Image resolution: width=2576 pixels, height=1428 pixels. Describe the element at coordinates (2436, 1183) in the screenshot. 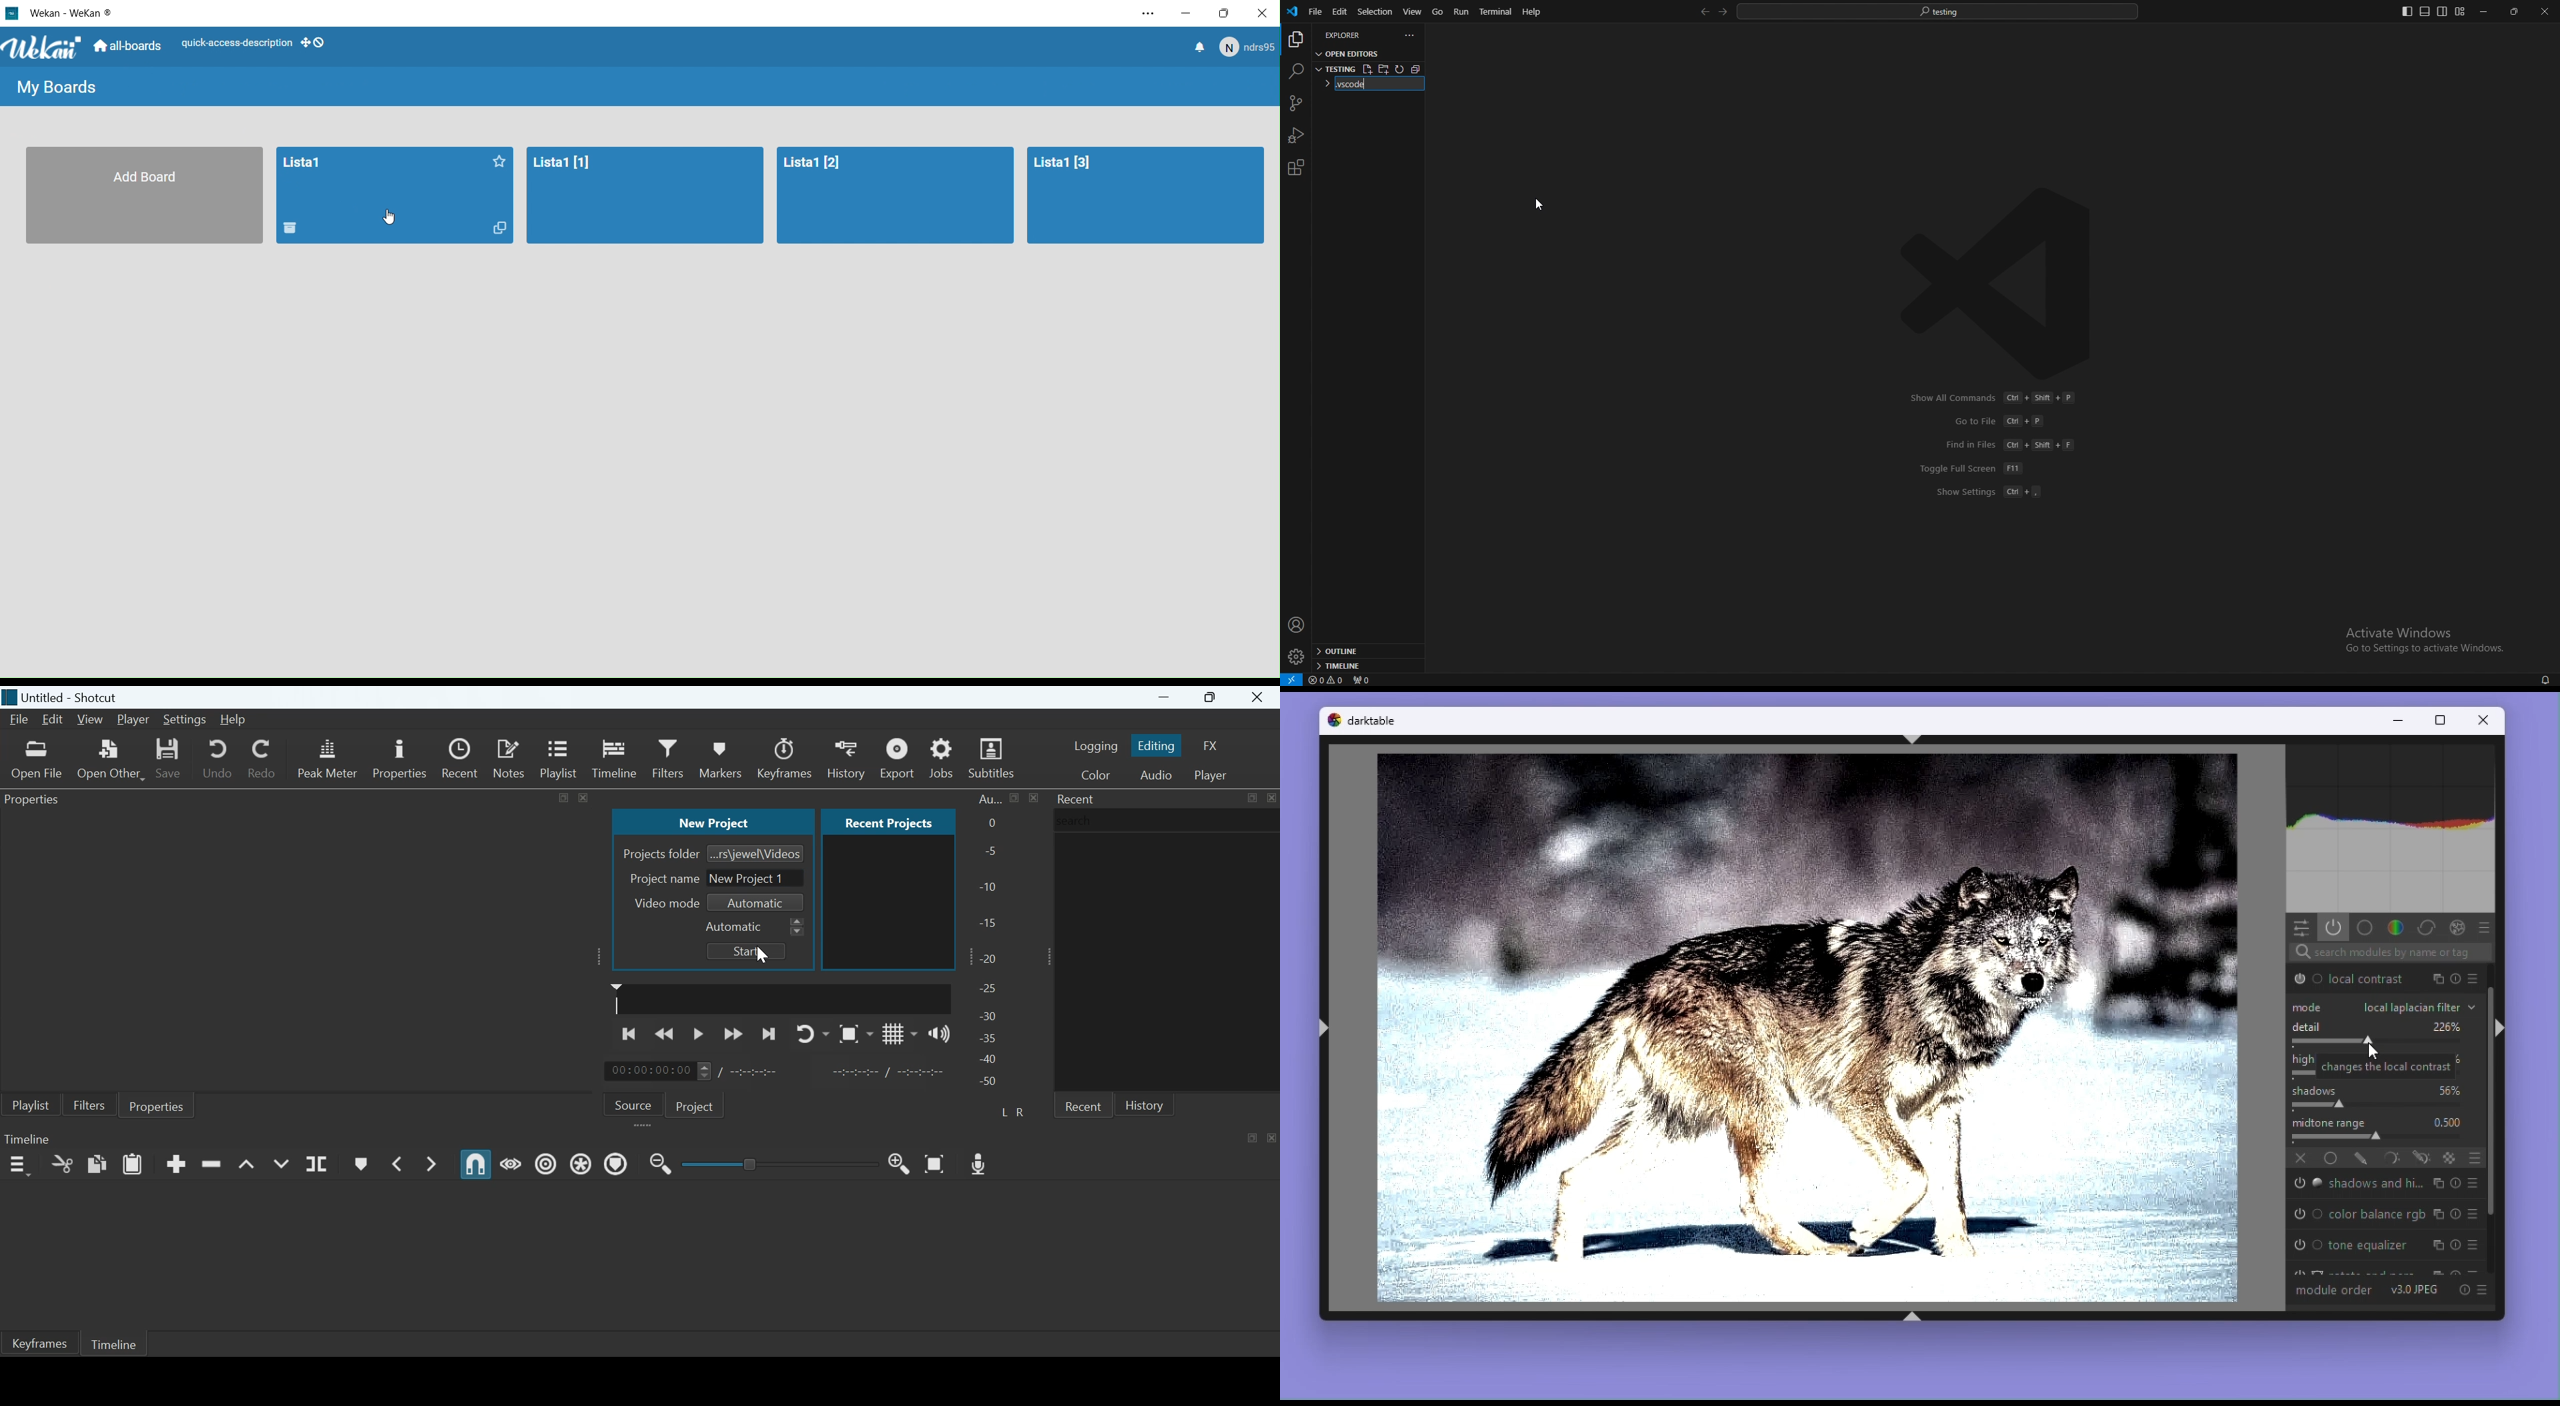

I see `multiple instance actions` at that location.